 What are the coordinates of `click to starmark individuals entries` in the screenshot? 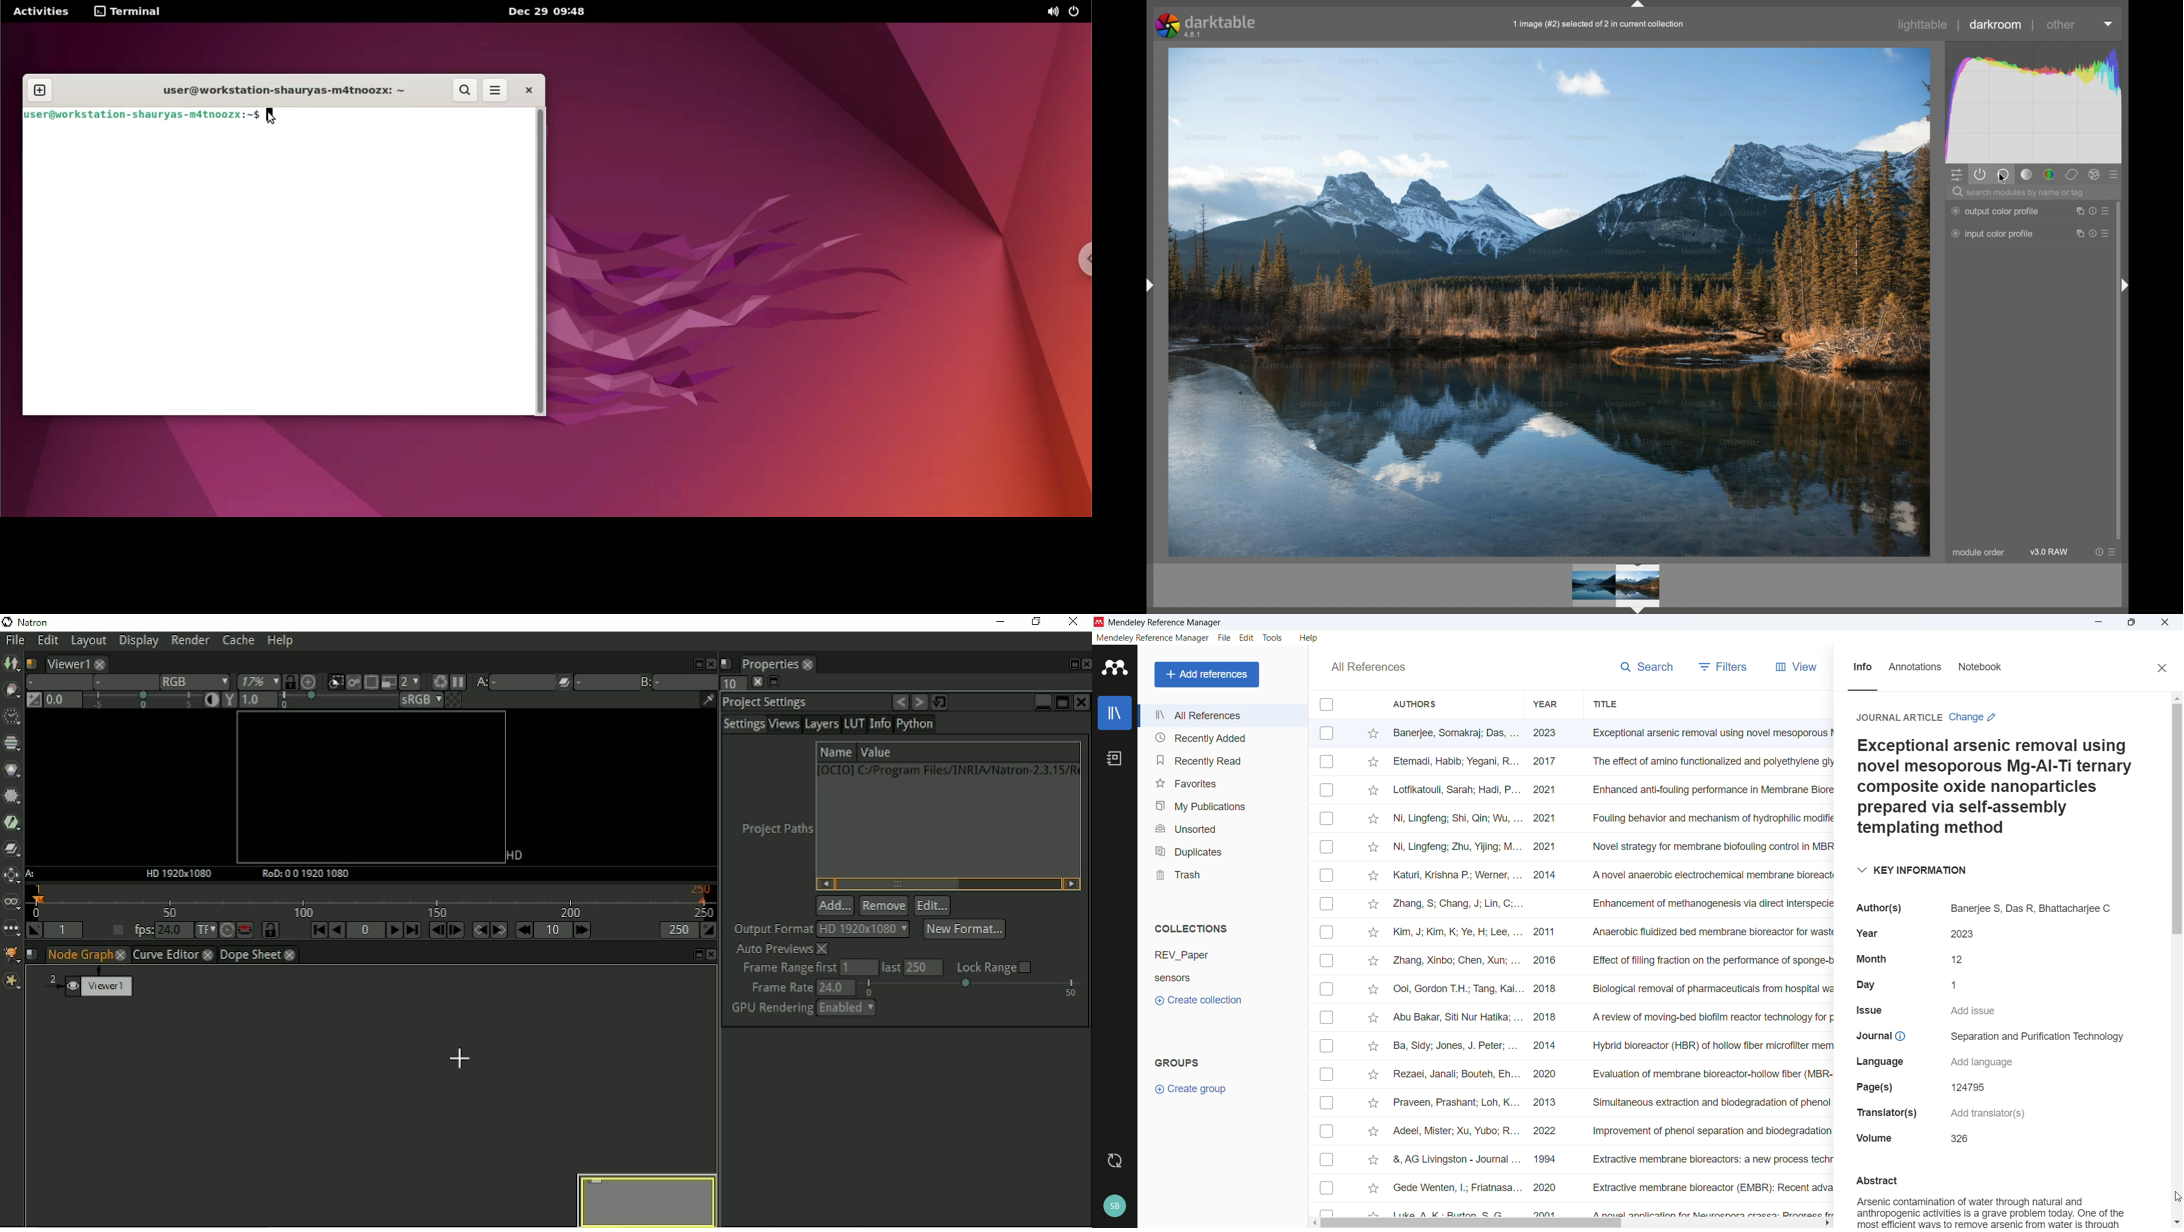 It's located at (1373, 1134).